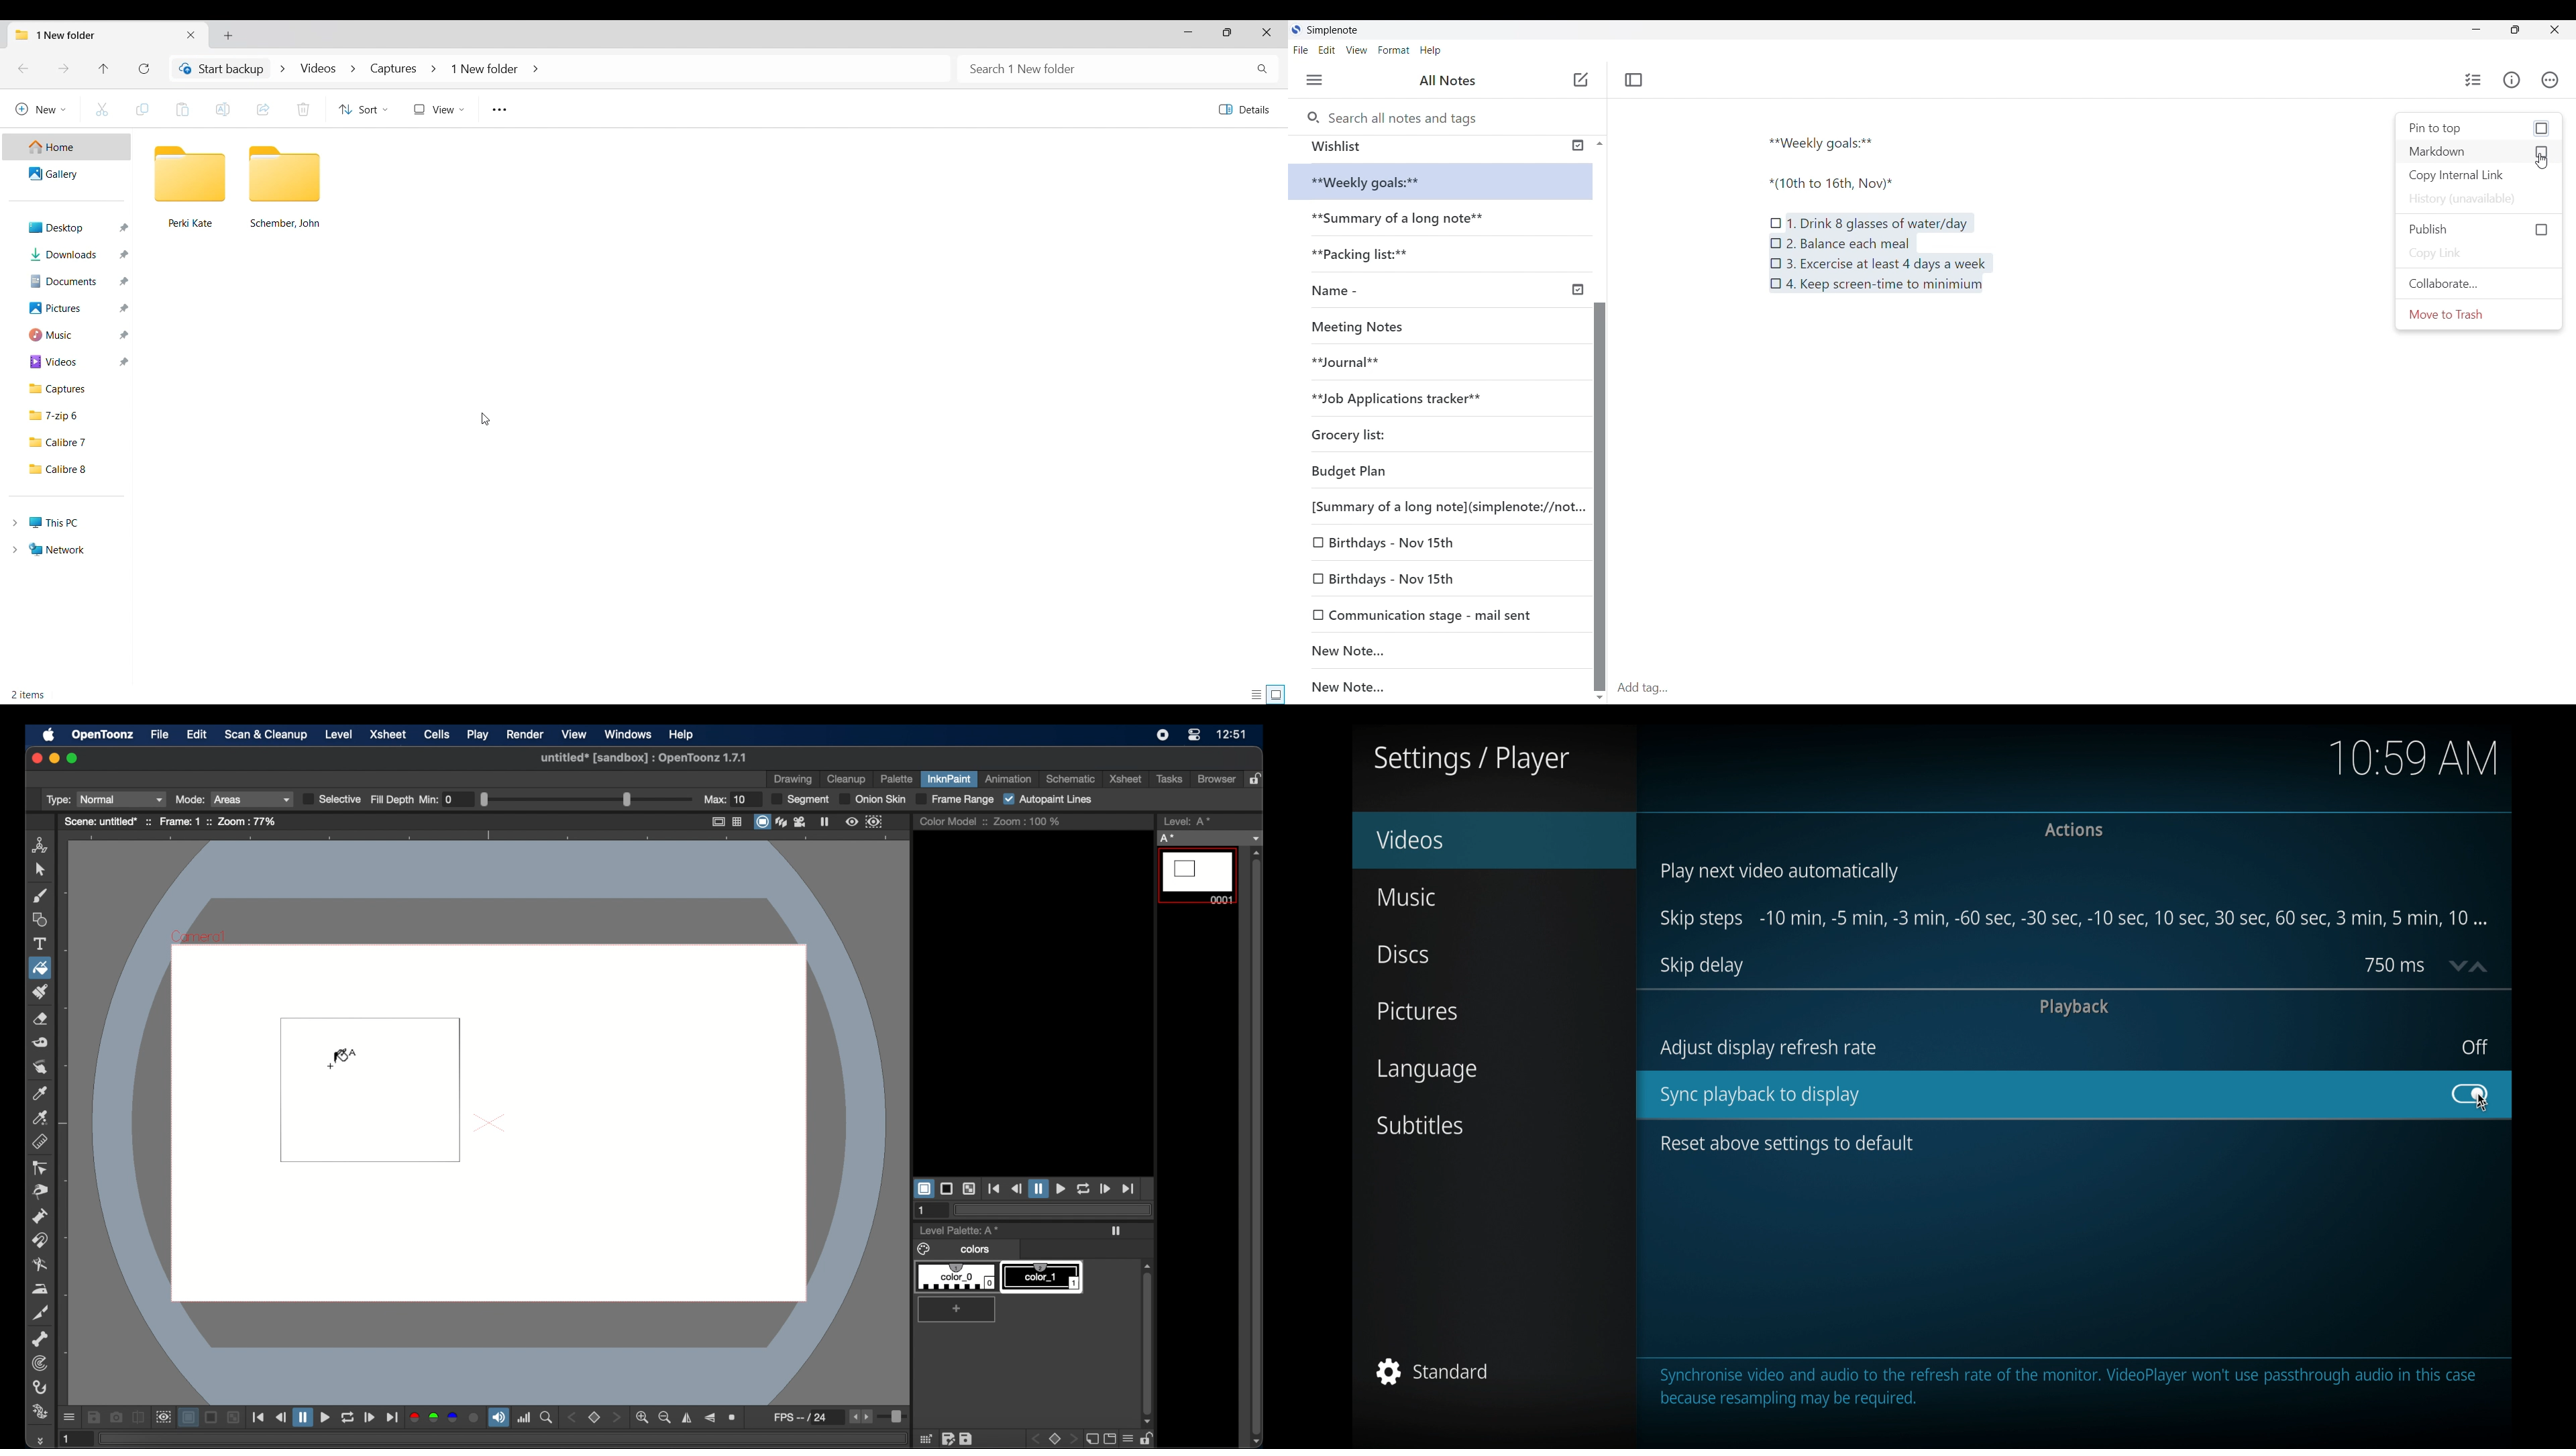 Image resolution: width=2576 pixels, height=1456 pixels. What do you see at coordinates (339, 735) in the screenshot?
I see `level` at bounding box center [339, 735].